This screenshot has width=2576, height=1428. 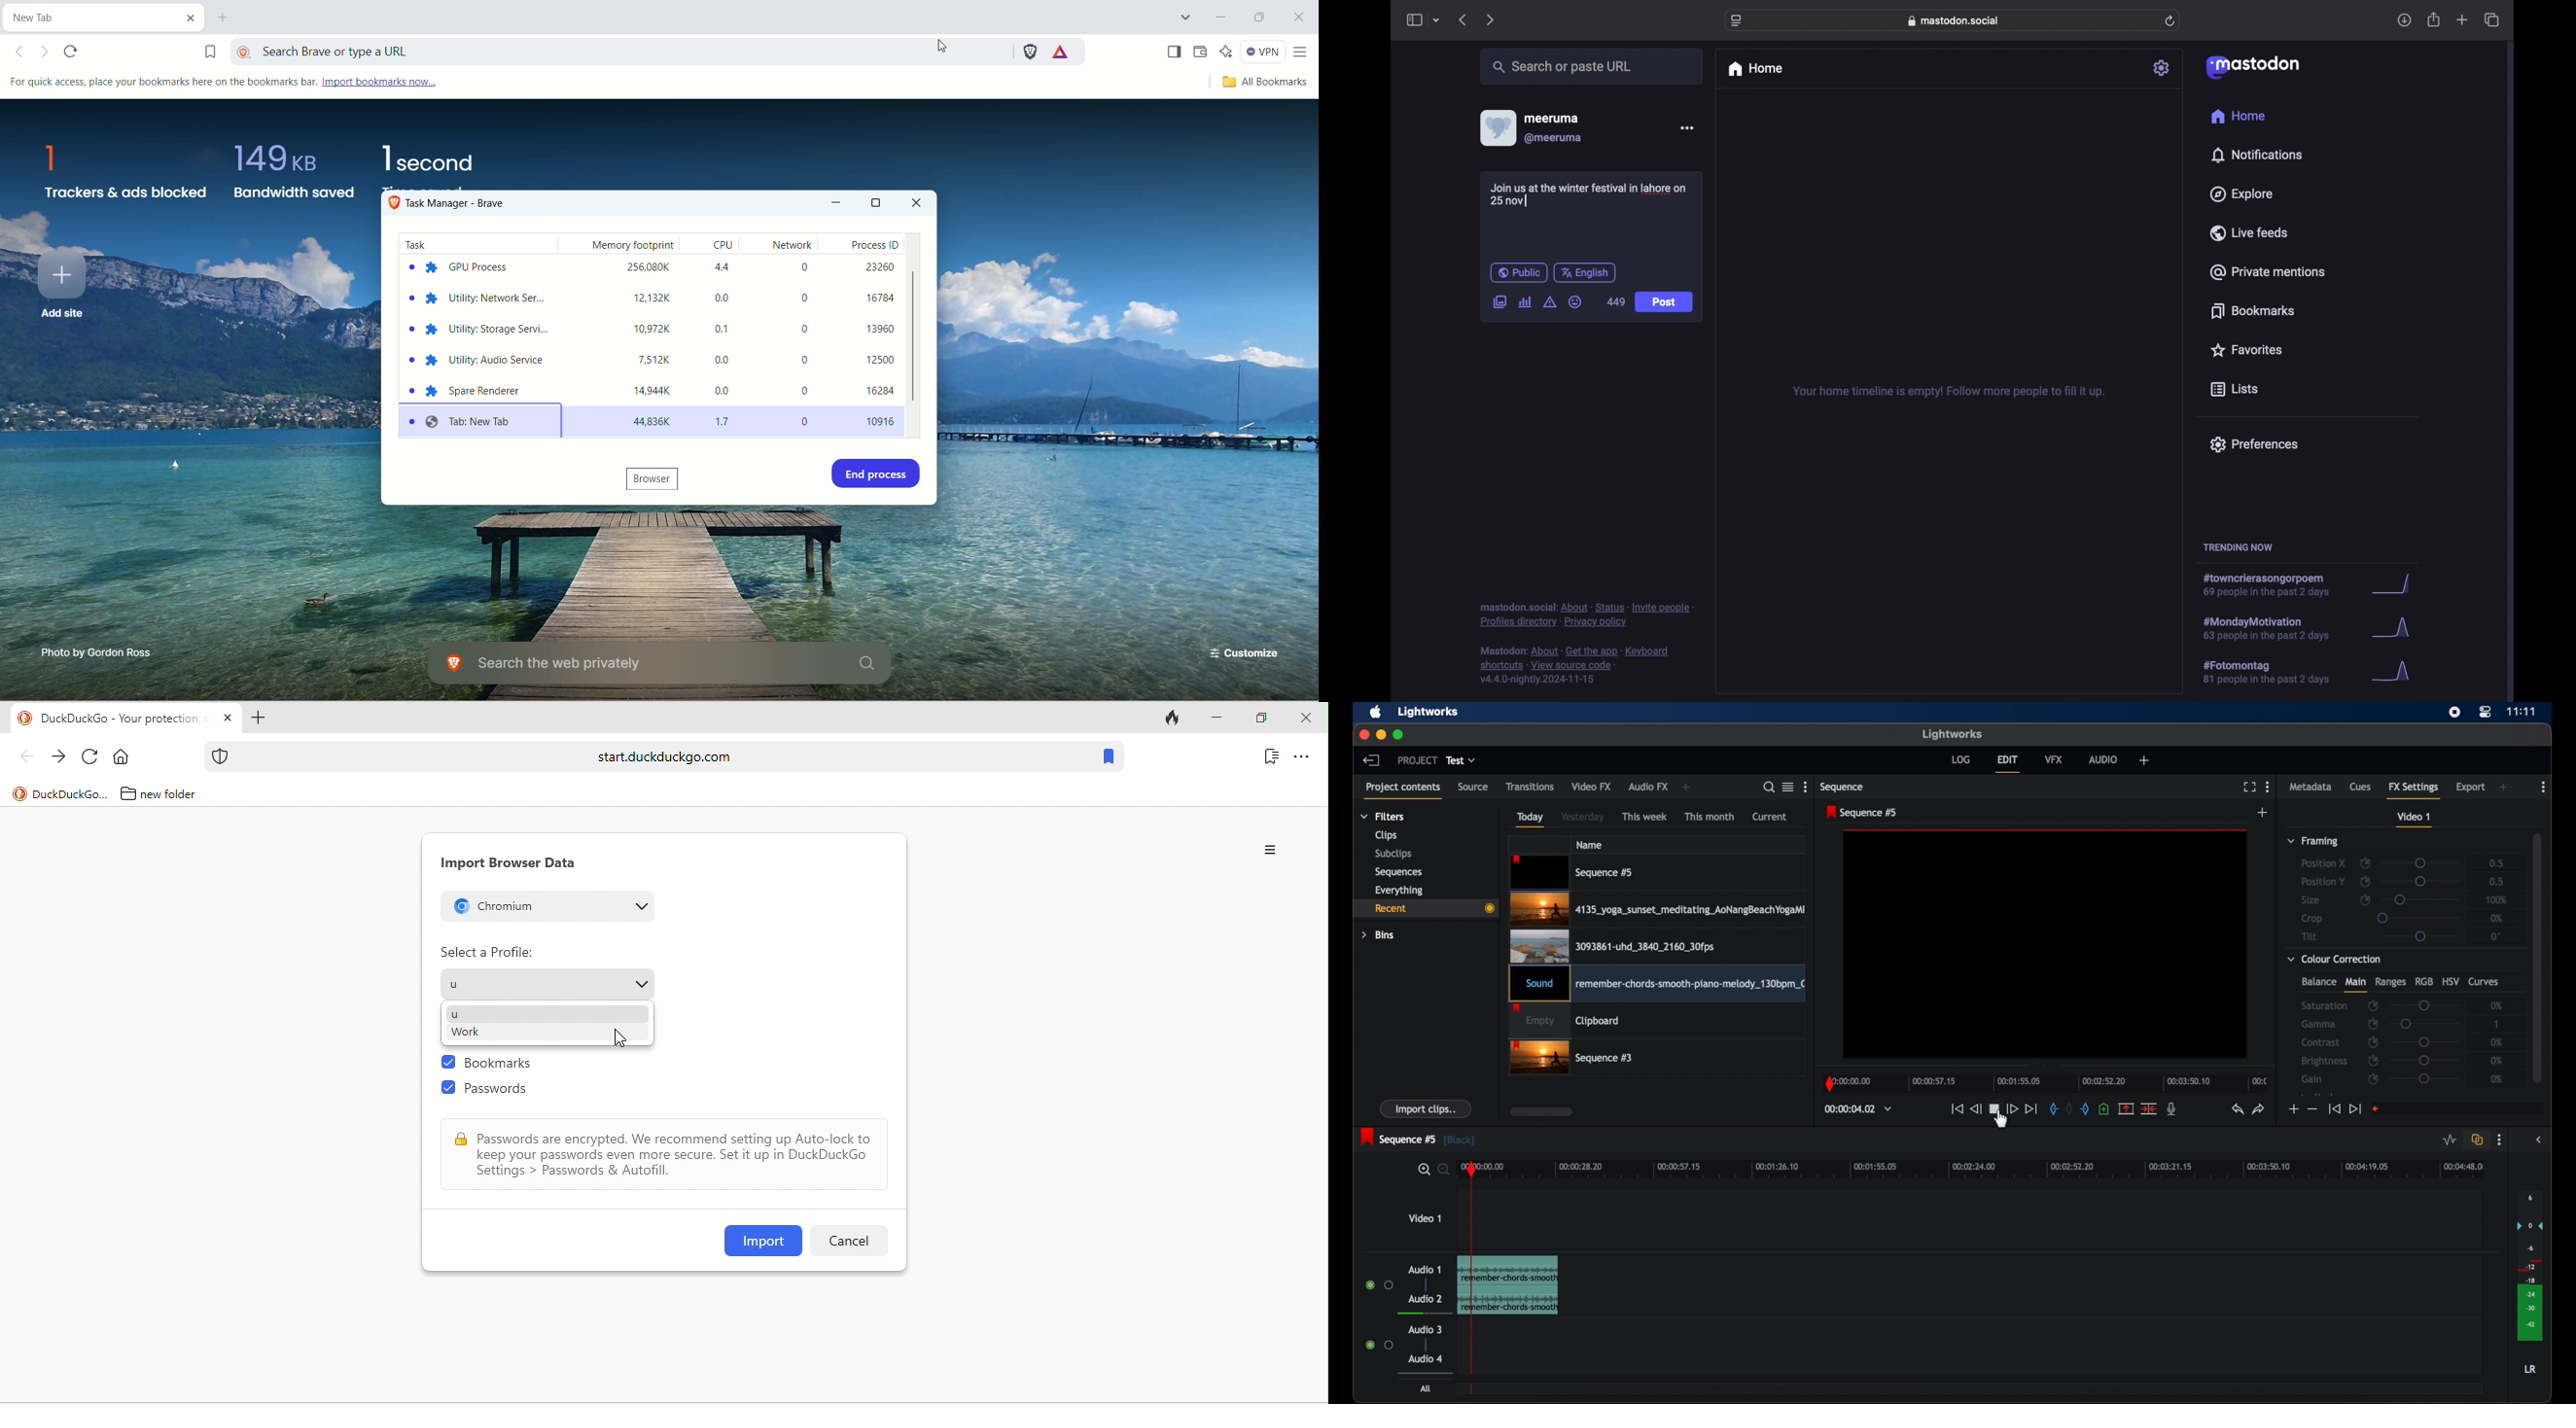 What do you see at coordinates (2240, 194) in the screenshot?
I see `explore` at bounding box center [2240, 194].